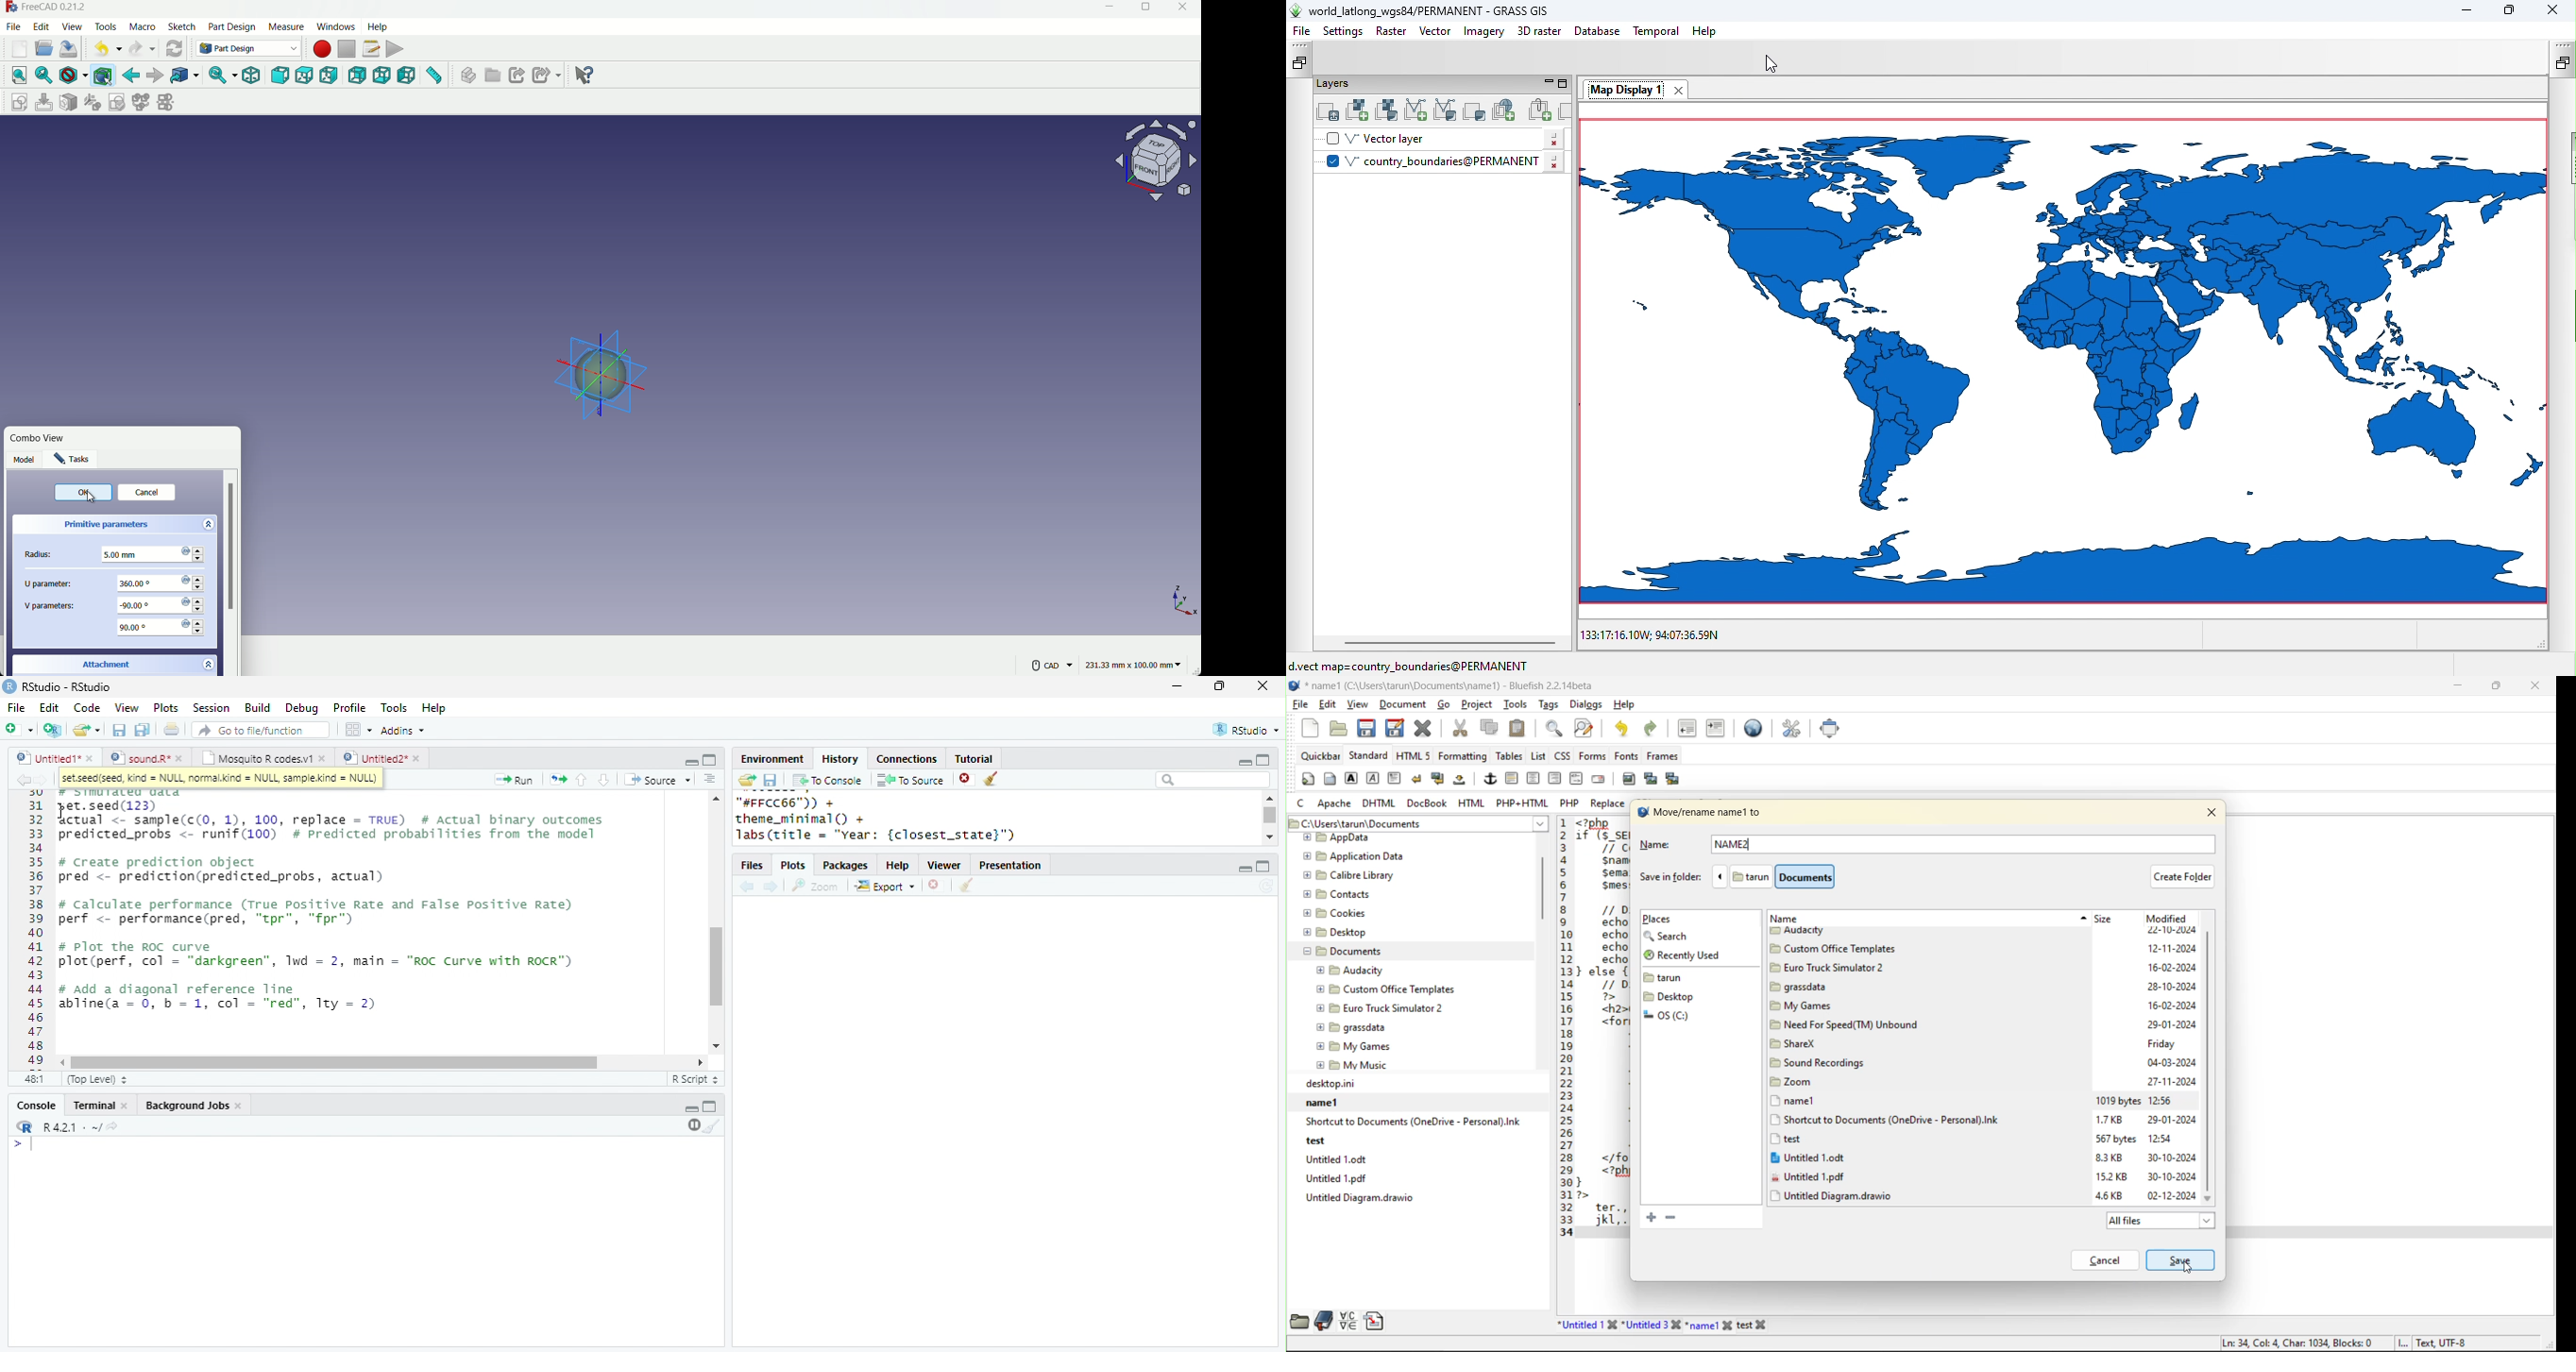 Image resolution: width=2576 pixels, height=1372 pixels. I want to click on minimize, so click(1244, 763).